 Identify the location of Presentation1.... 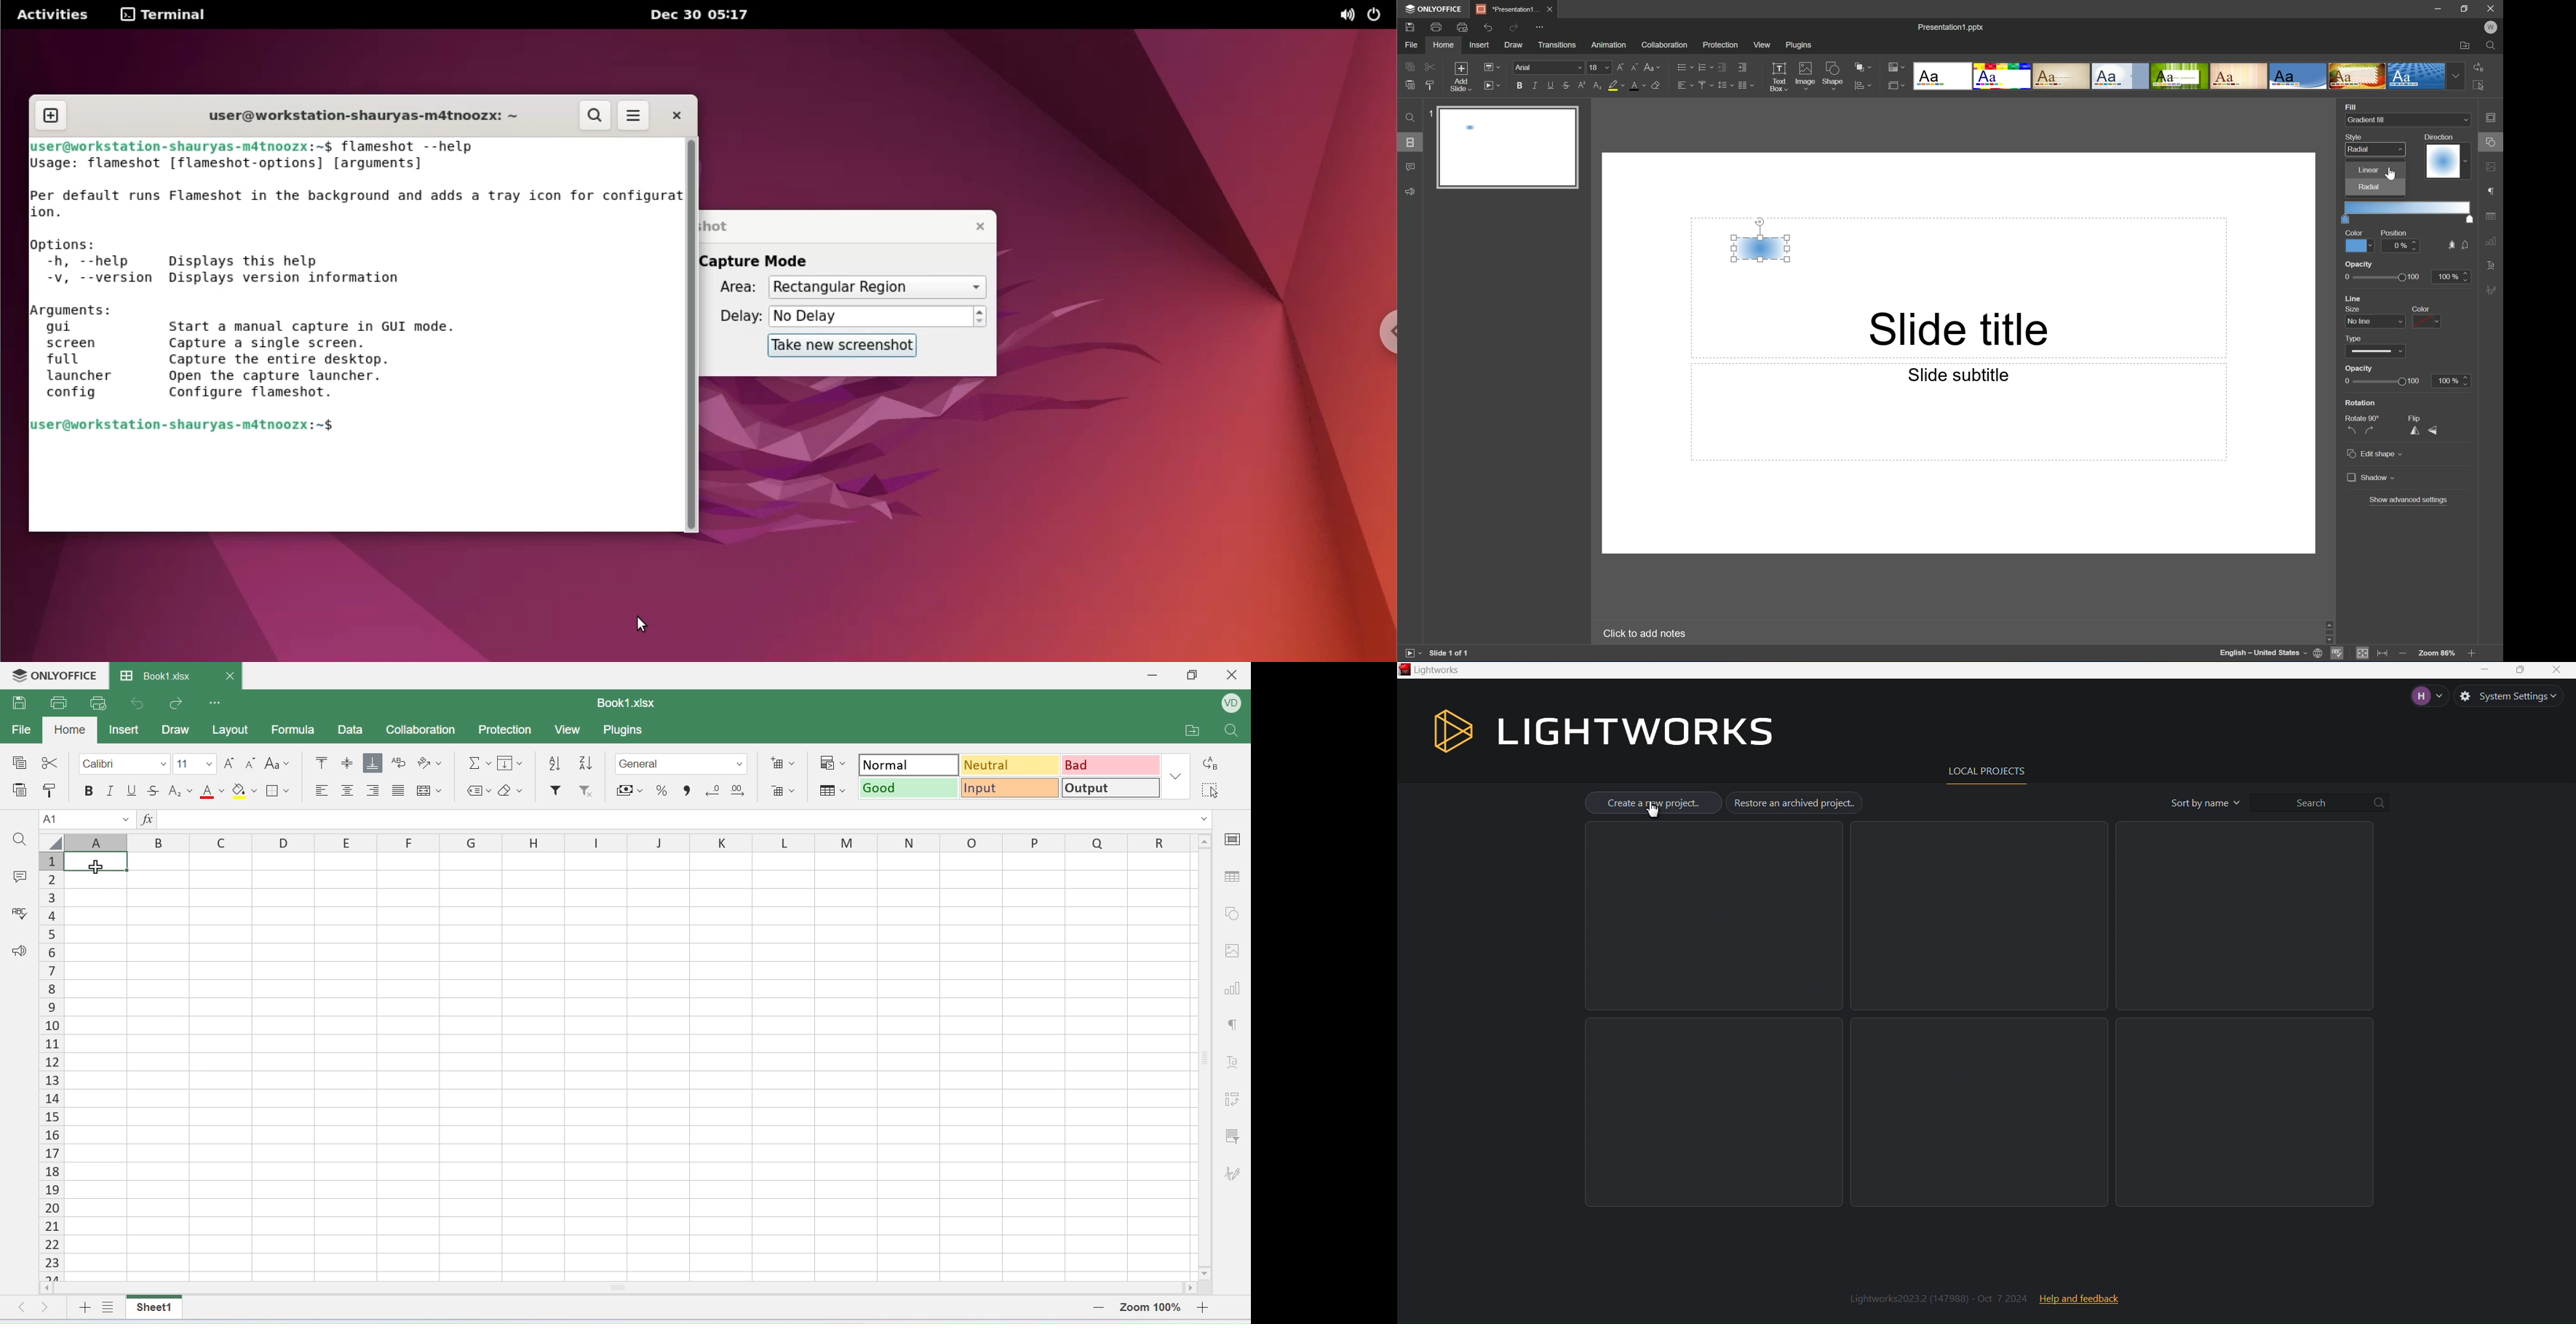
(1504, 9).